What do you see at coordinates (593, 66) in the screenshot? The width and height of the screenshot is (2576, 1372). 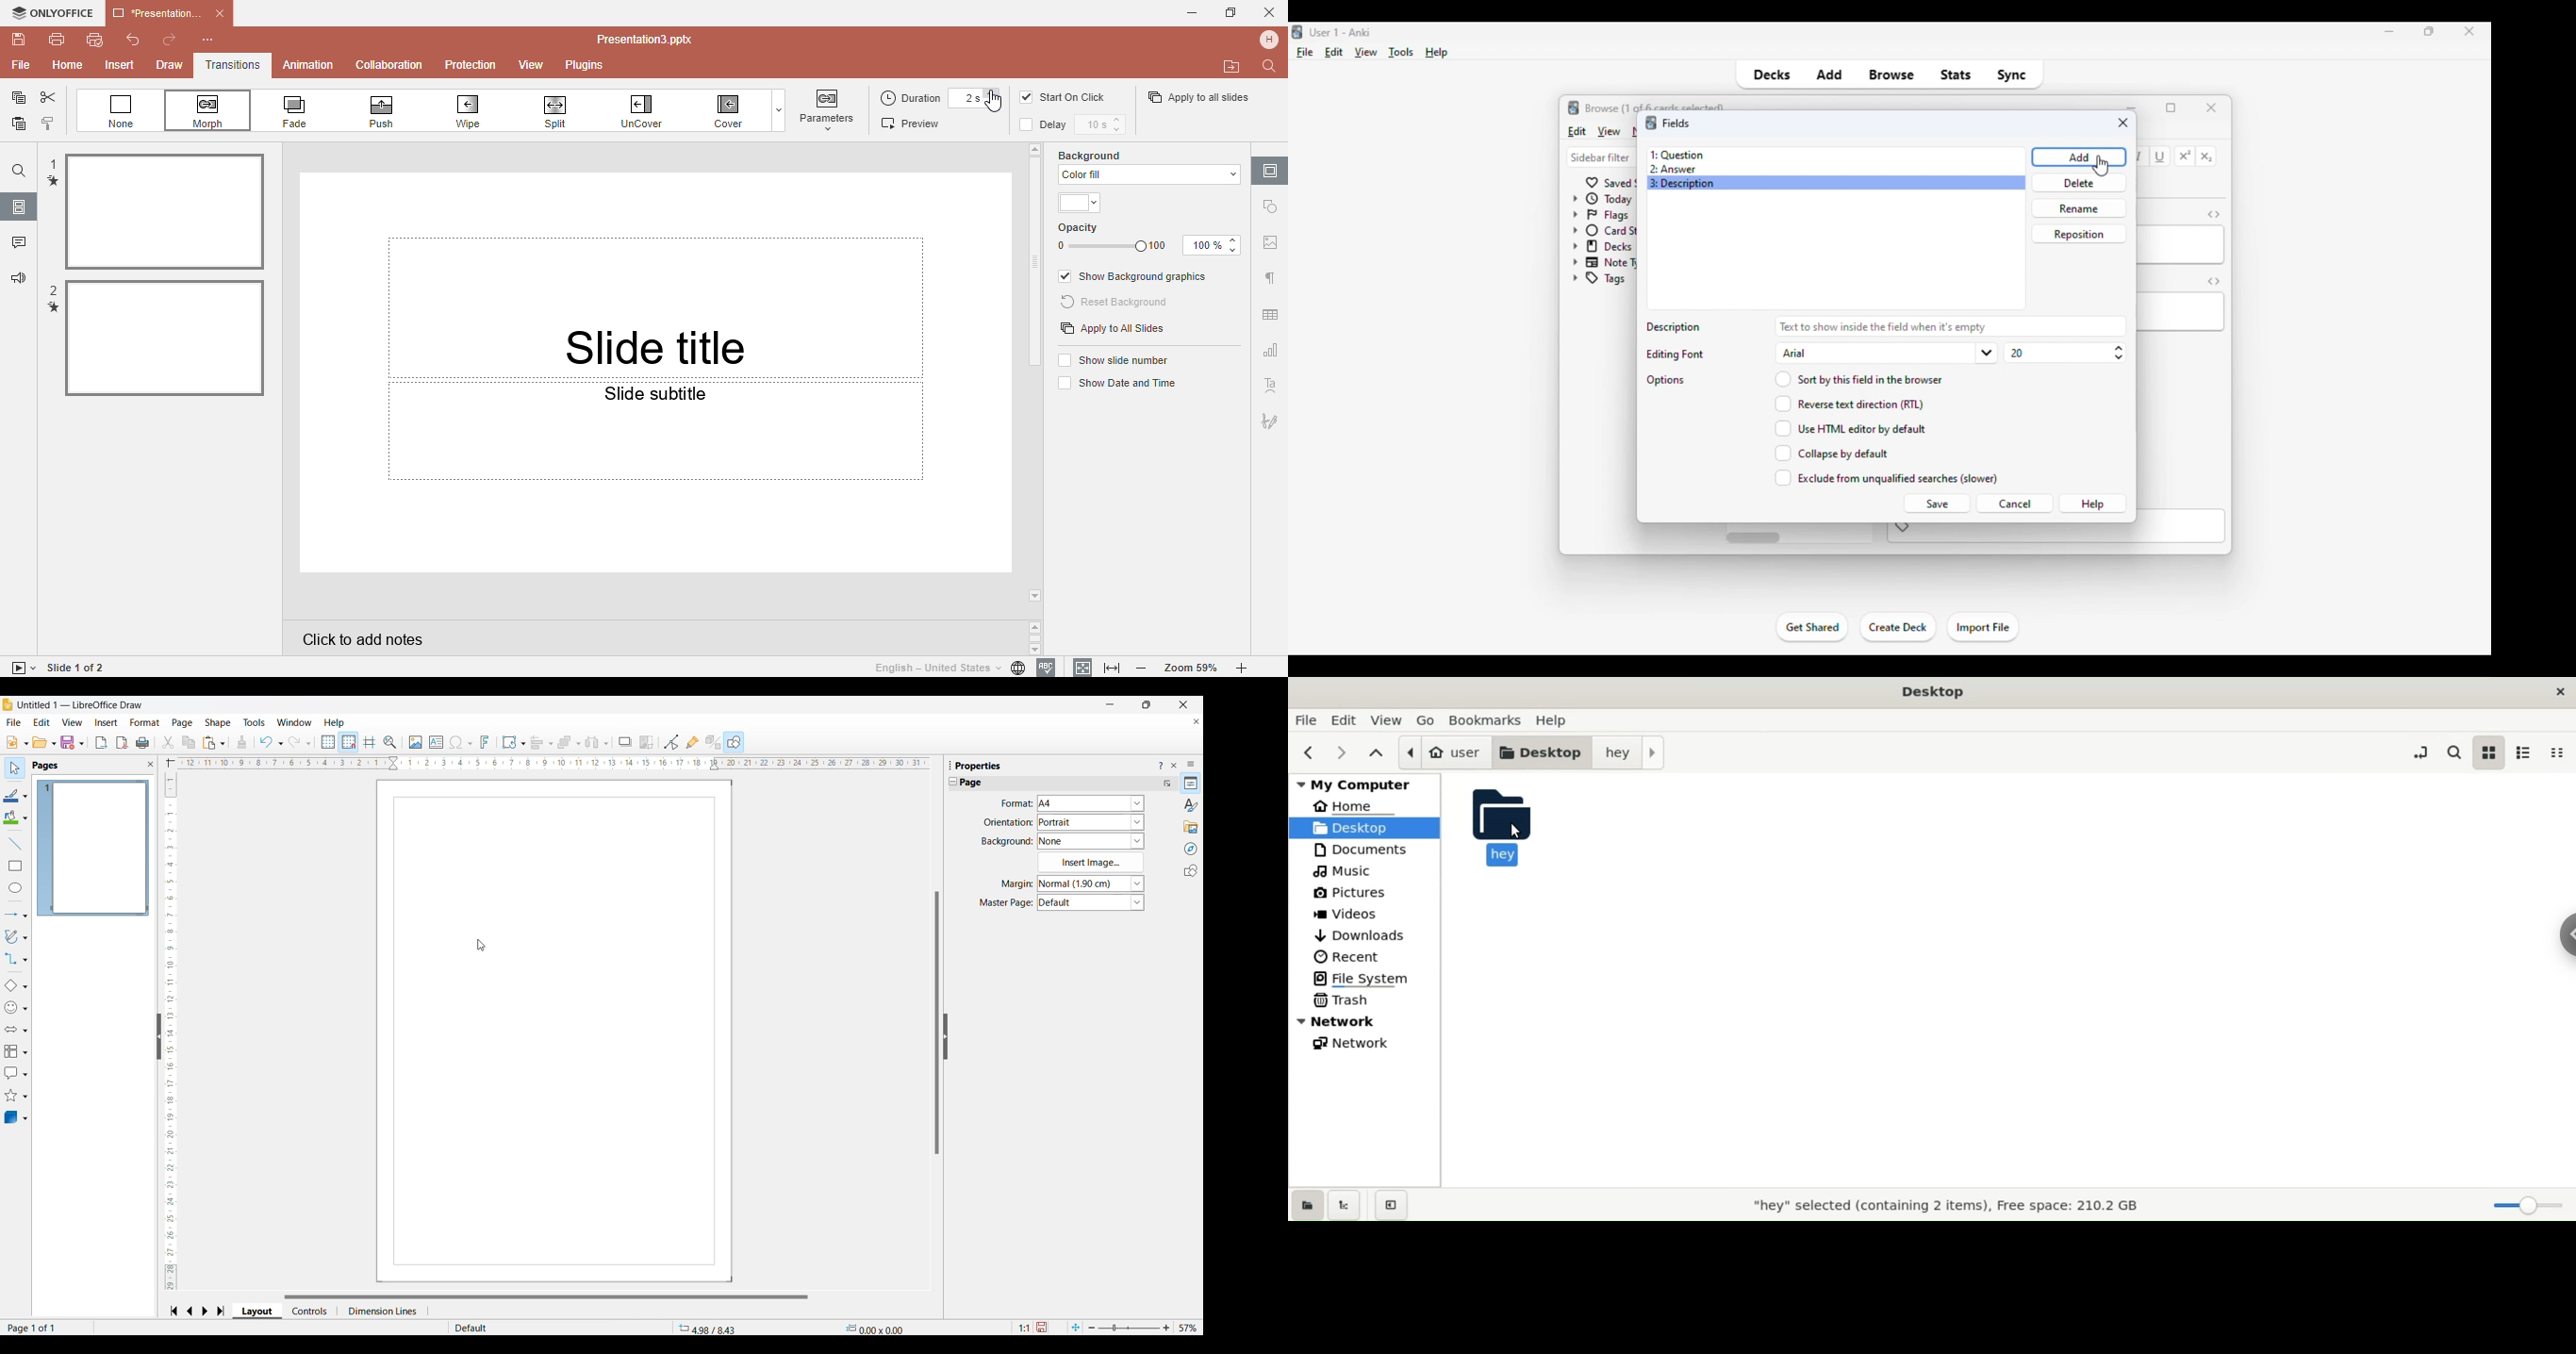 I see `Plugins` at bounding box center [593, 66].